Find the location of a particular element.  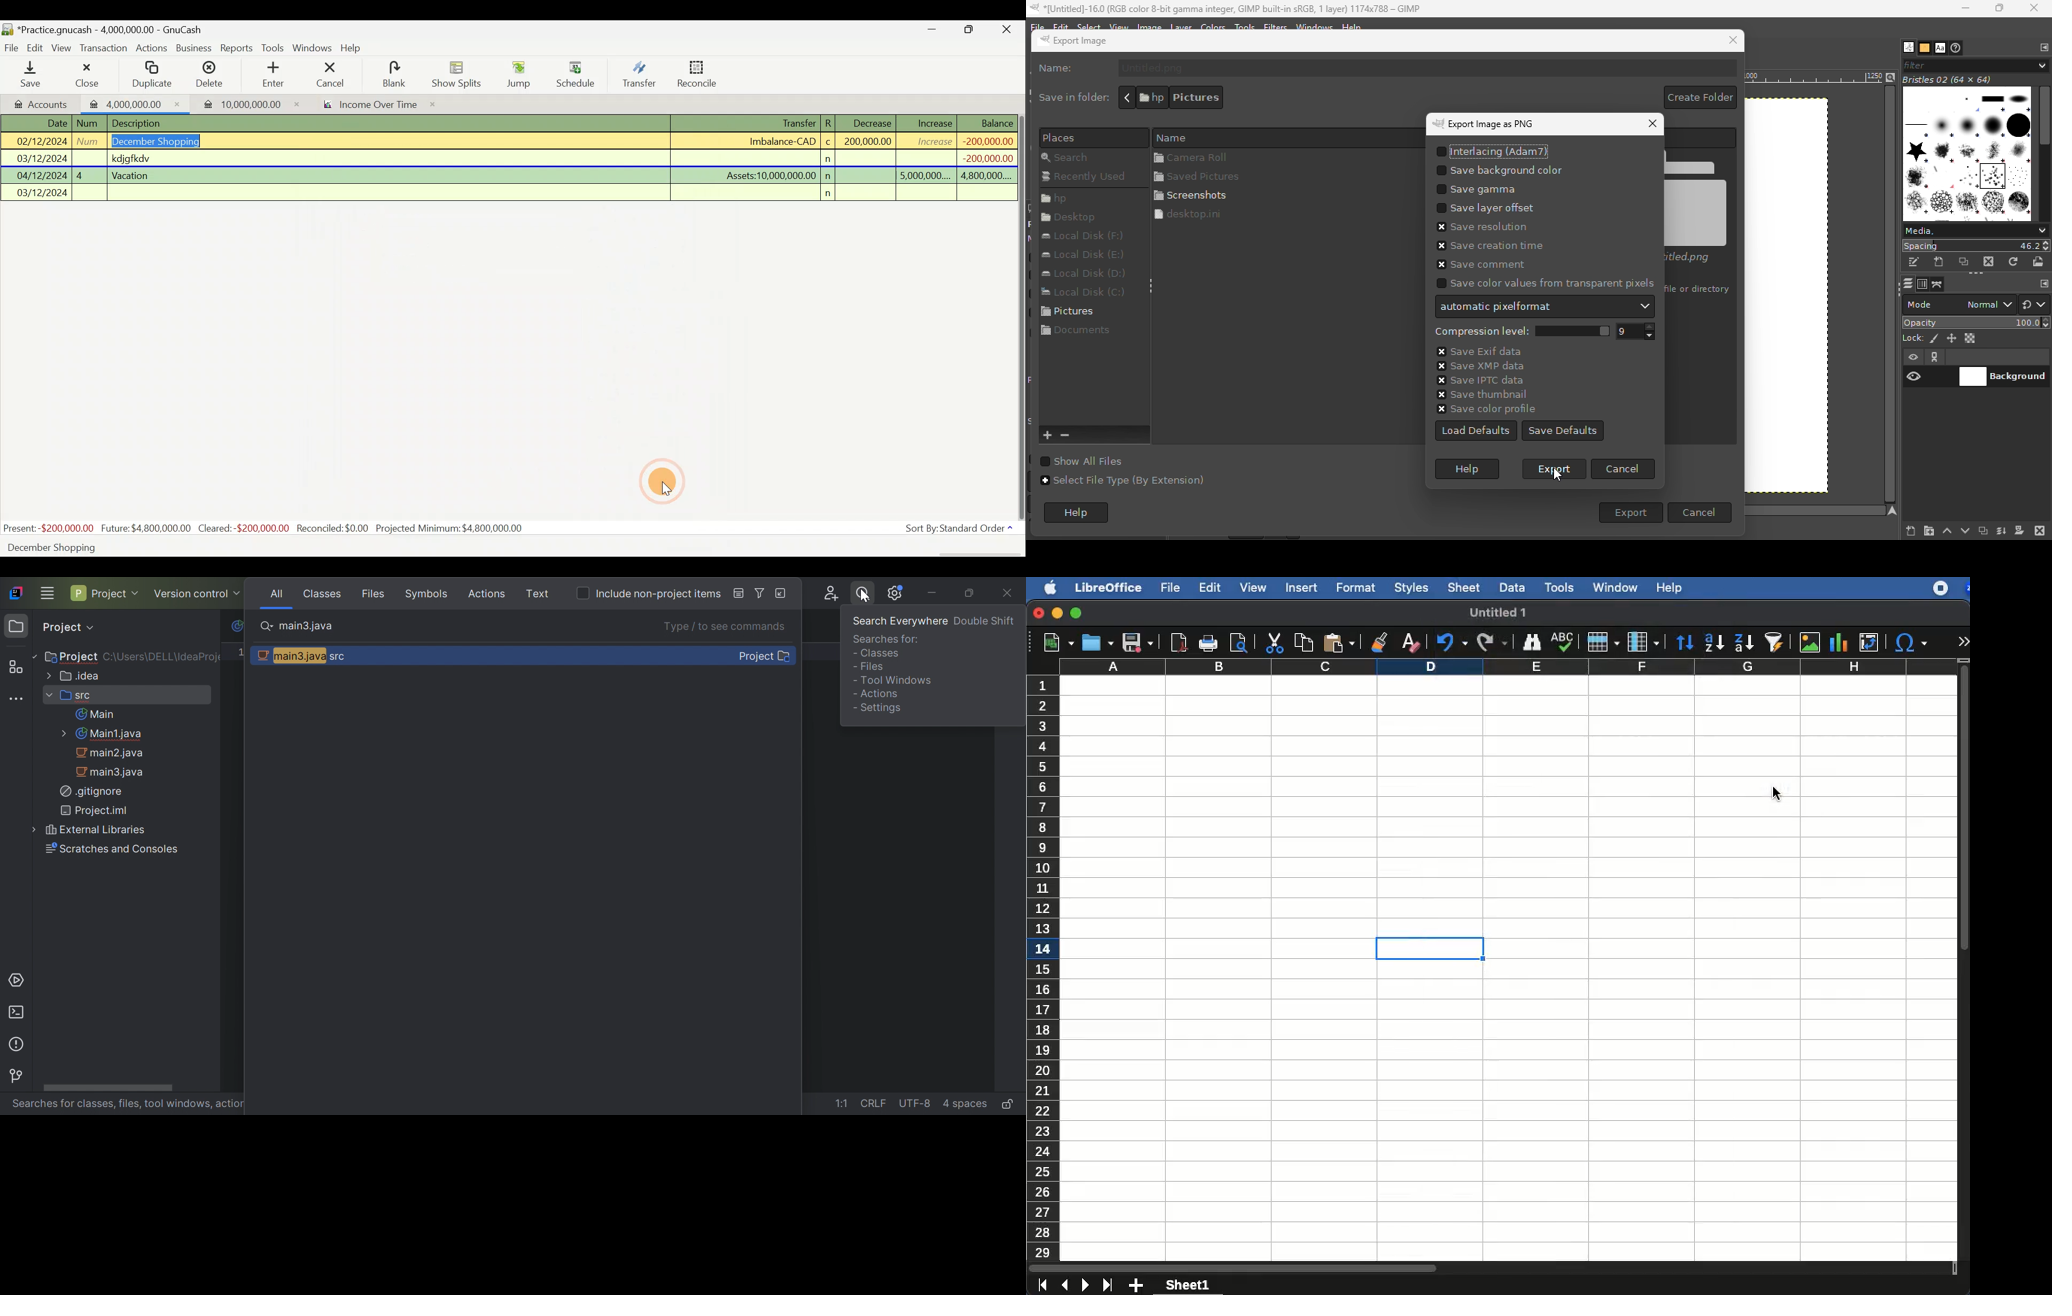

More tool windows is located at coordinates (17, 698).